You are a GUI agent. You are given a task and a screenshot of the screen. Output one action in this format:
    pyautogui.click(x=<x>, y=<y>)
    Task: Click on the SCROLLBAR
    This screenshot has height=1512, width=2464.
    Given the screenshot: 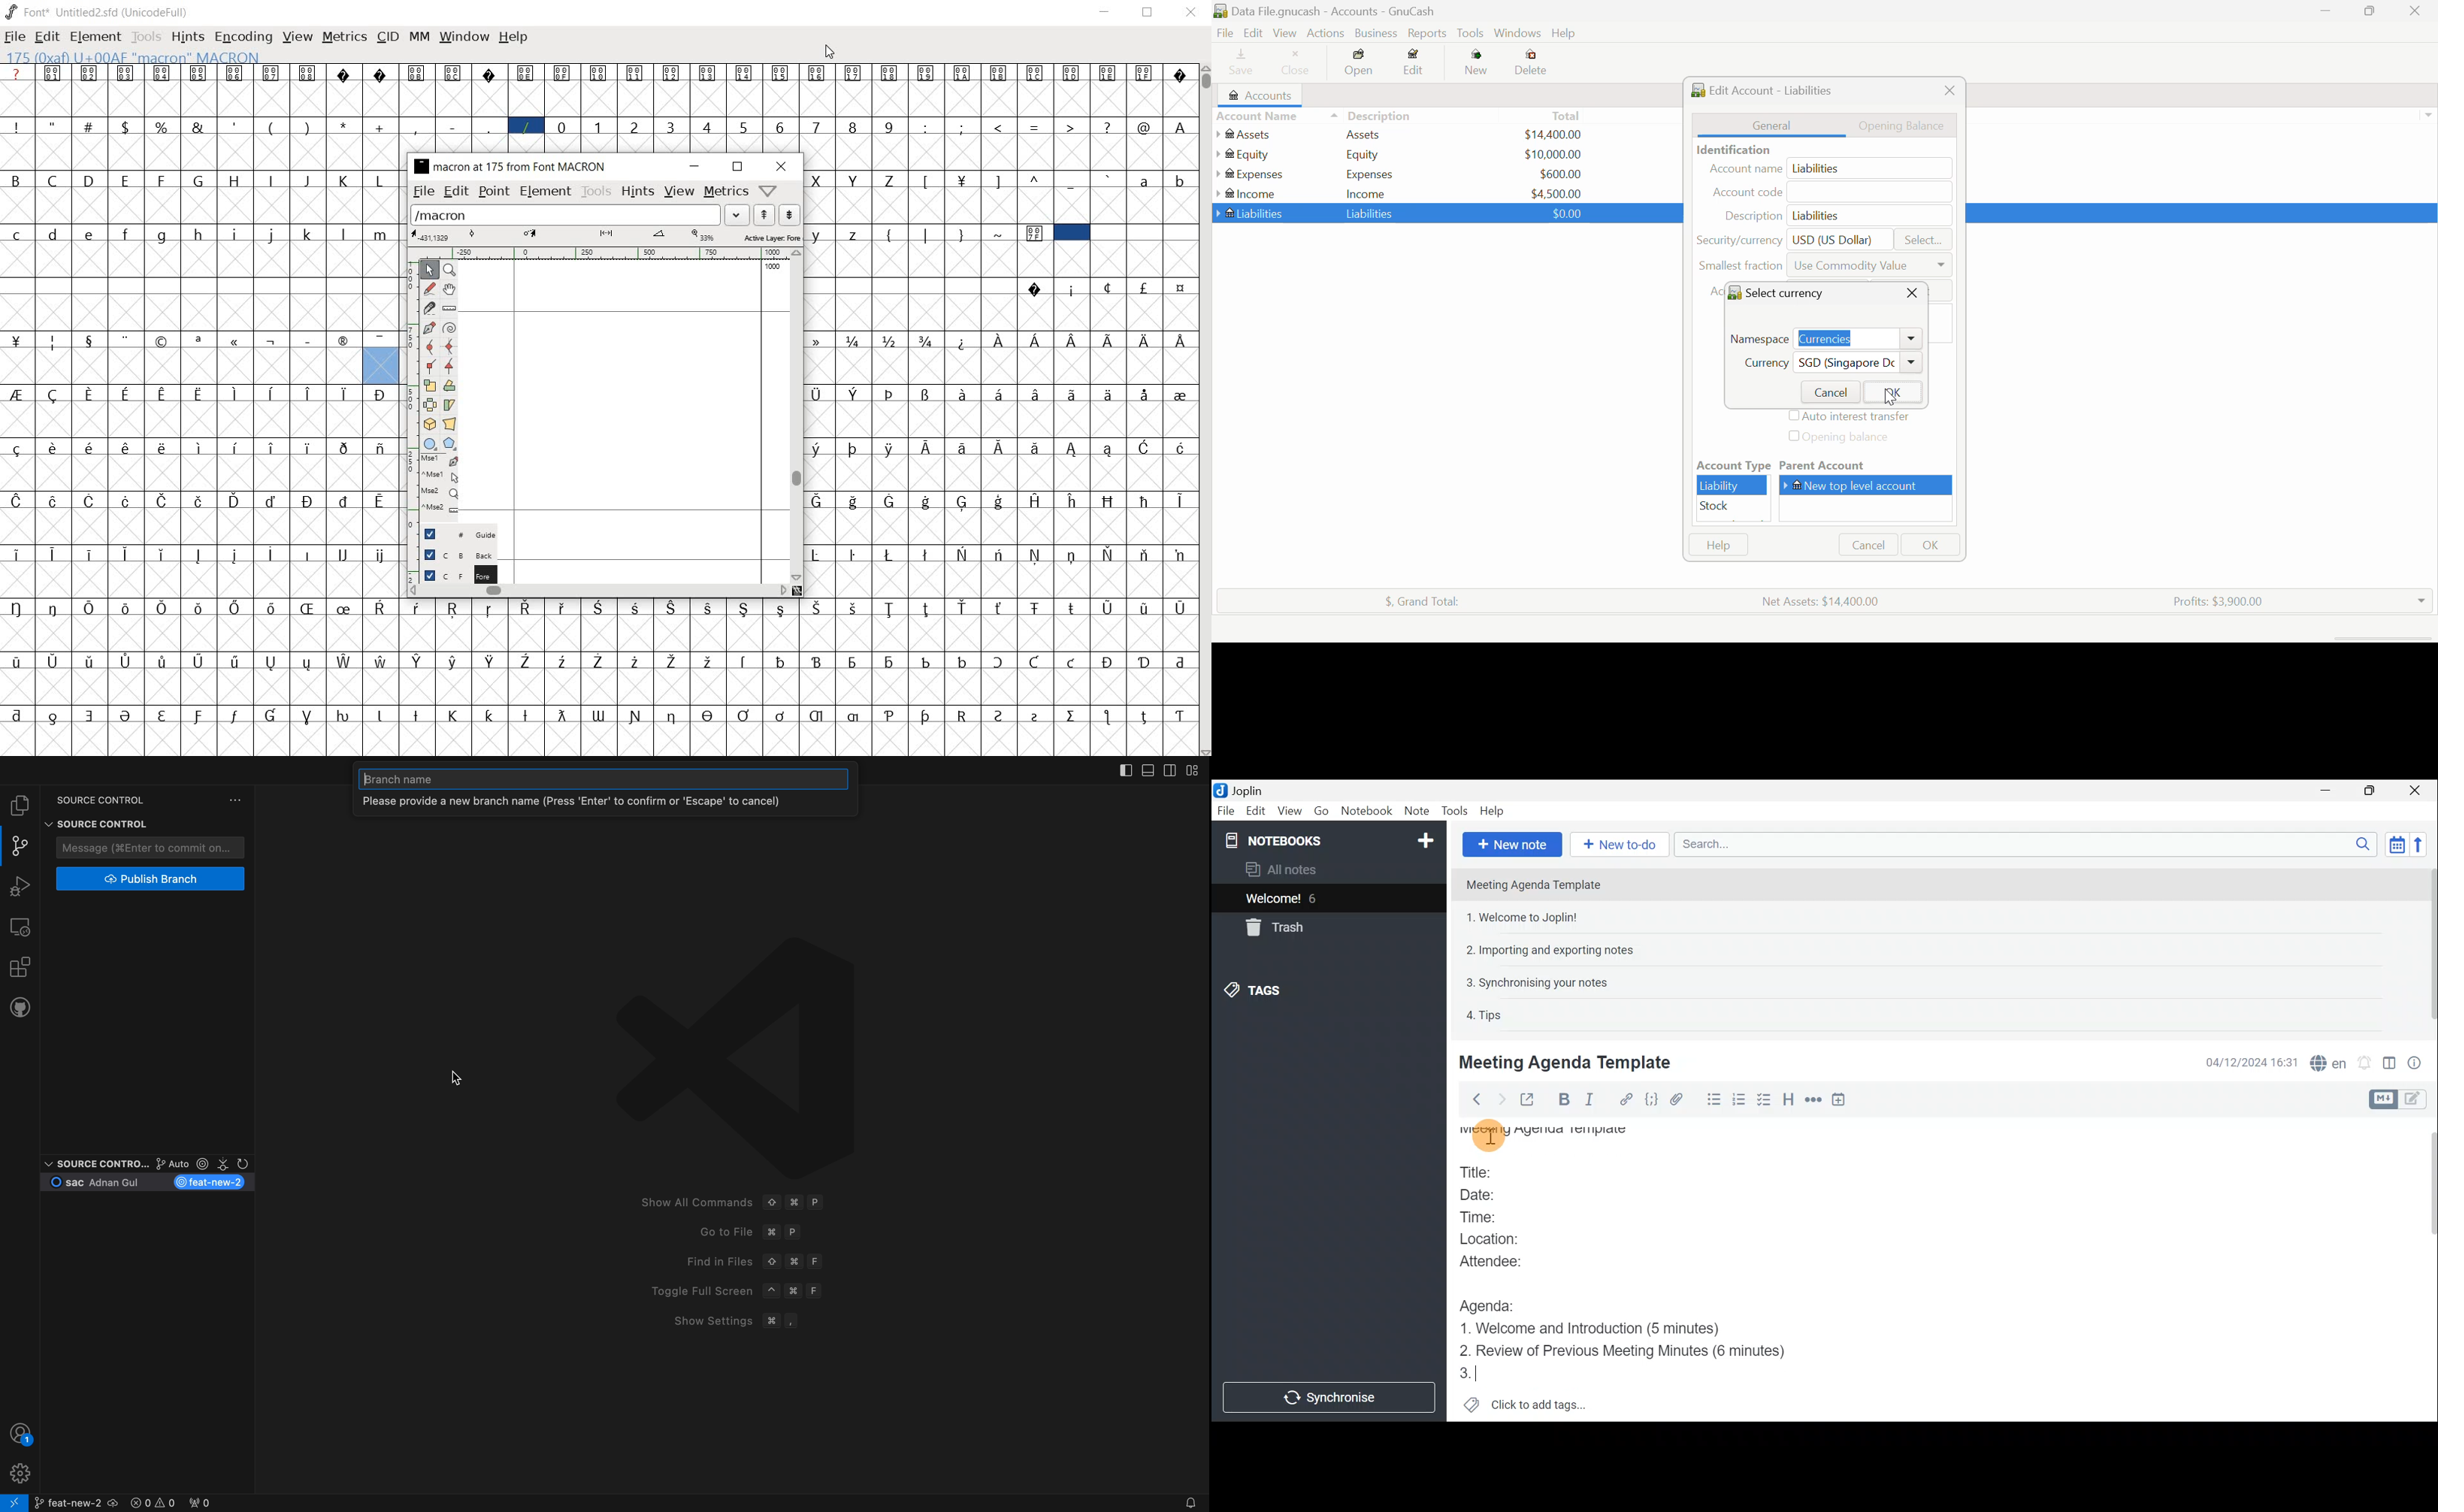 What is the action you would take?
    pyautogui.click(x=1205, y=411)
    